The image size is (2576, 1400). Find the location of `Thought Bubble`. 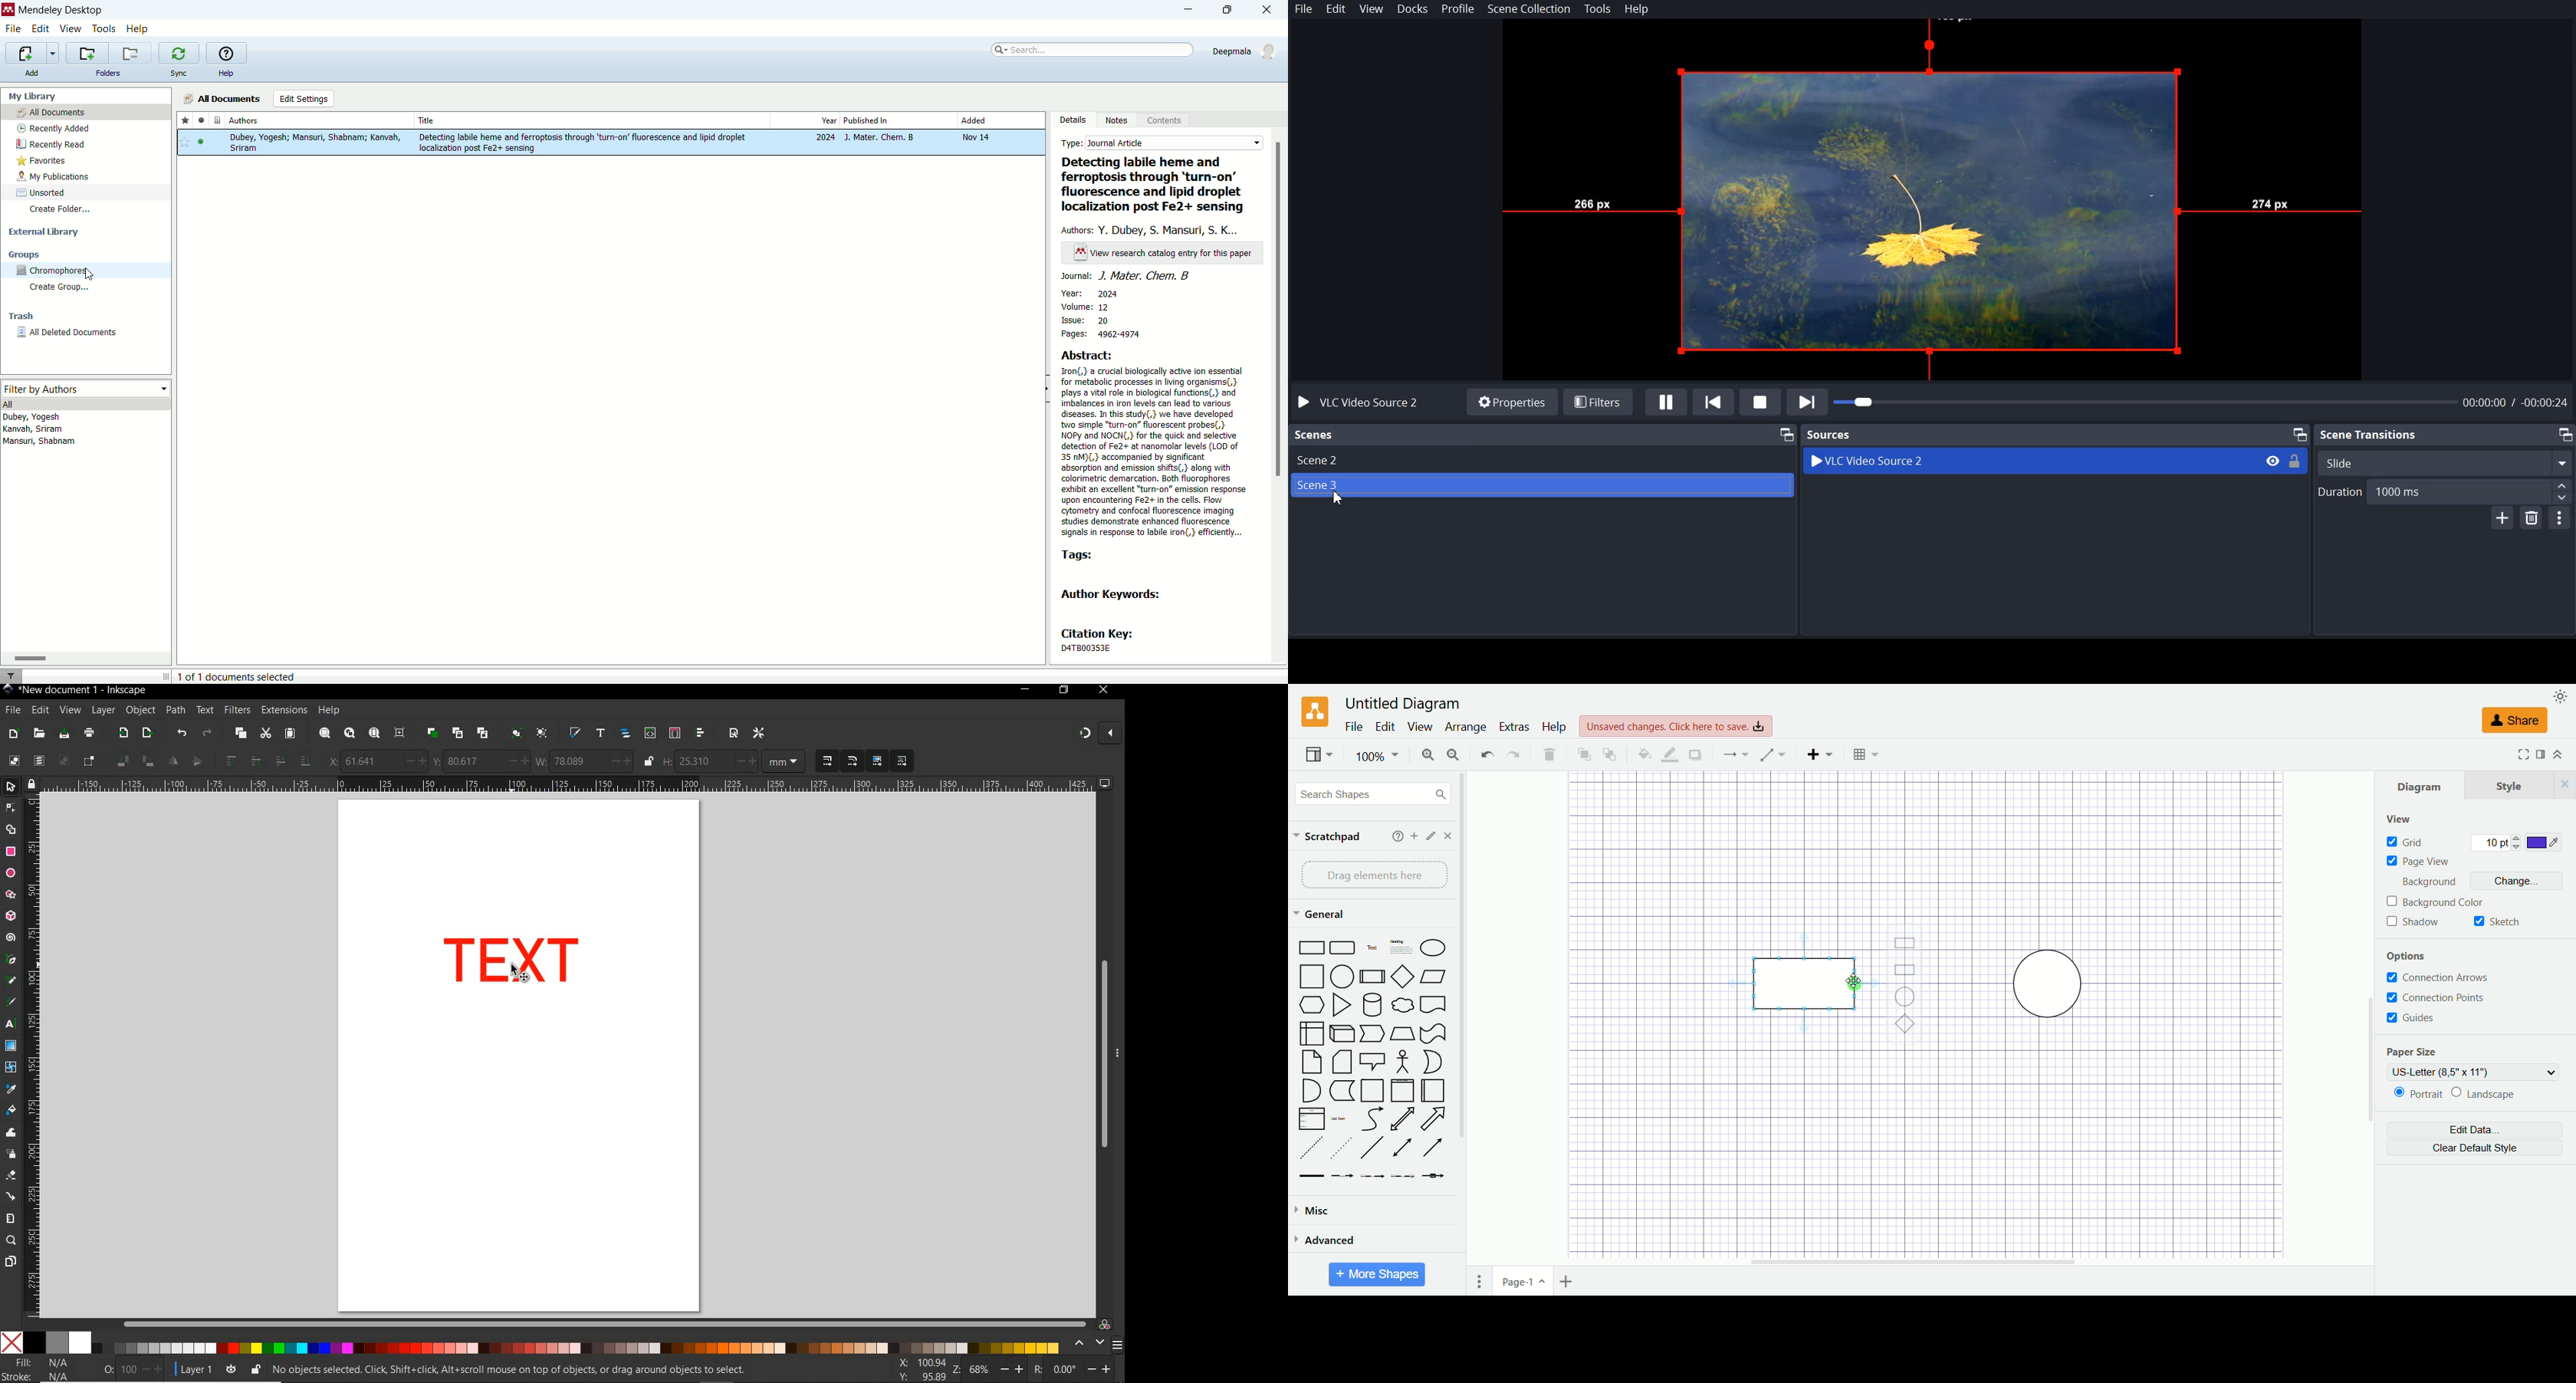

Thought Bubble is located at coordinates (1404, 1005).